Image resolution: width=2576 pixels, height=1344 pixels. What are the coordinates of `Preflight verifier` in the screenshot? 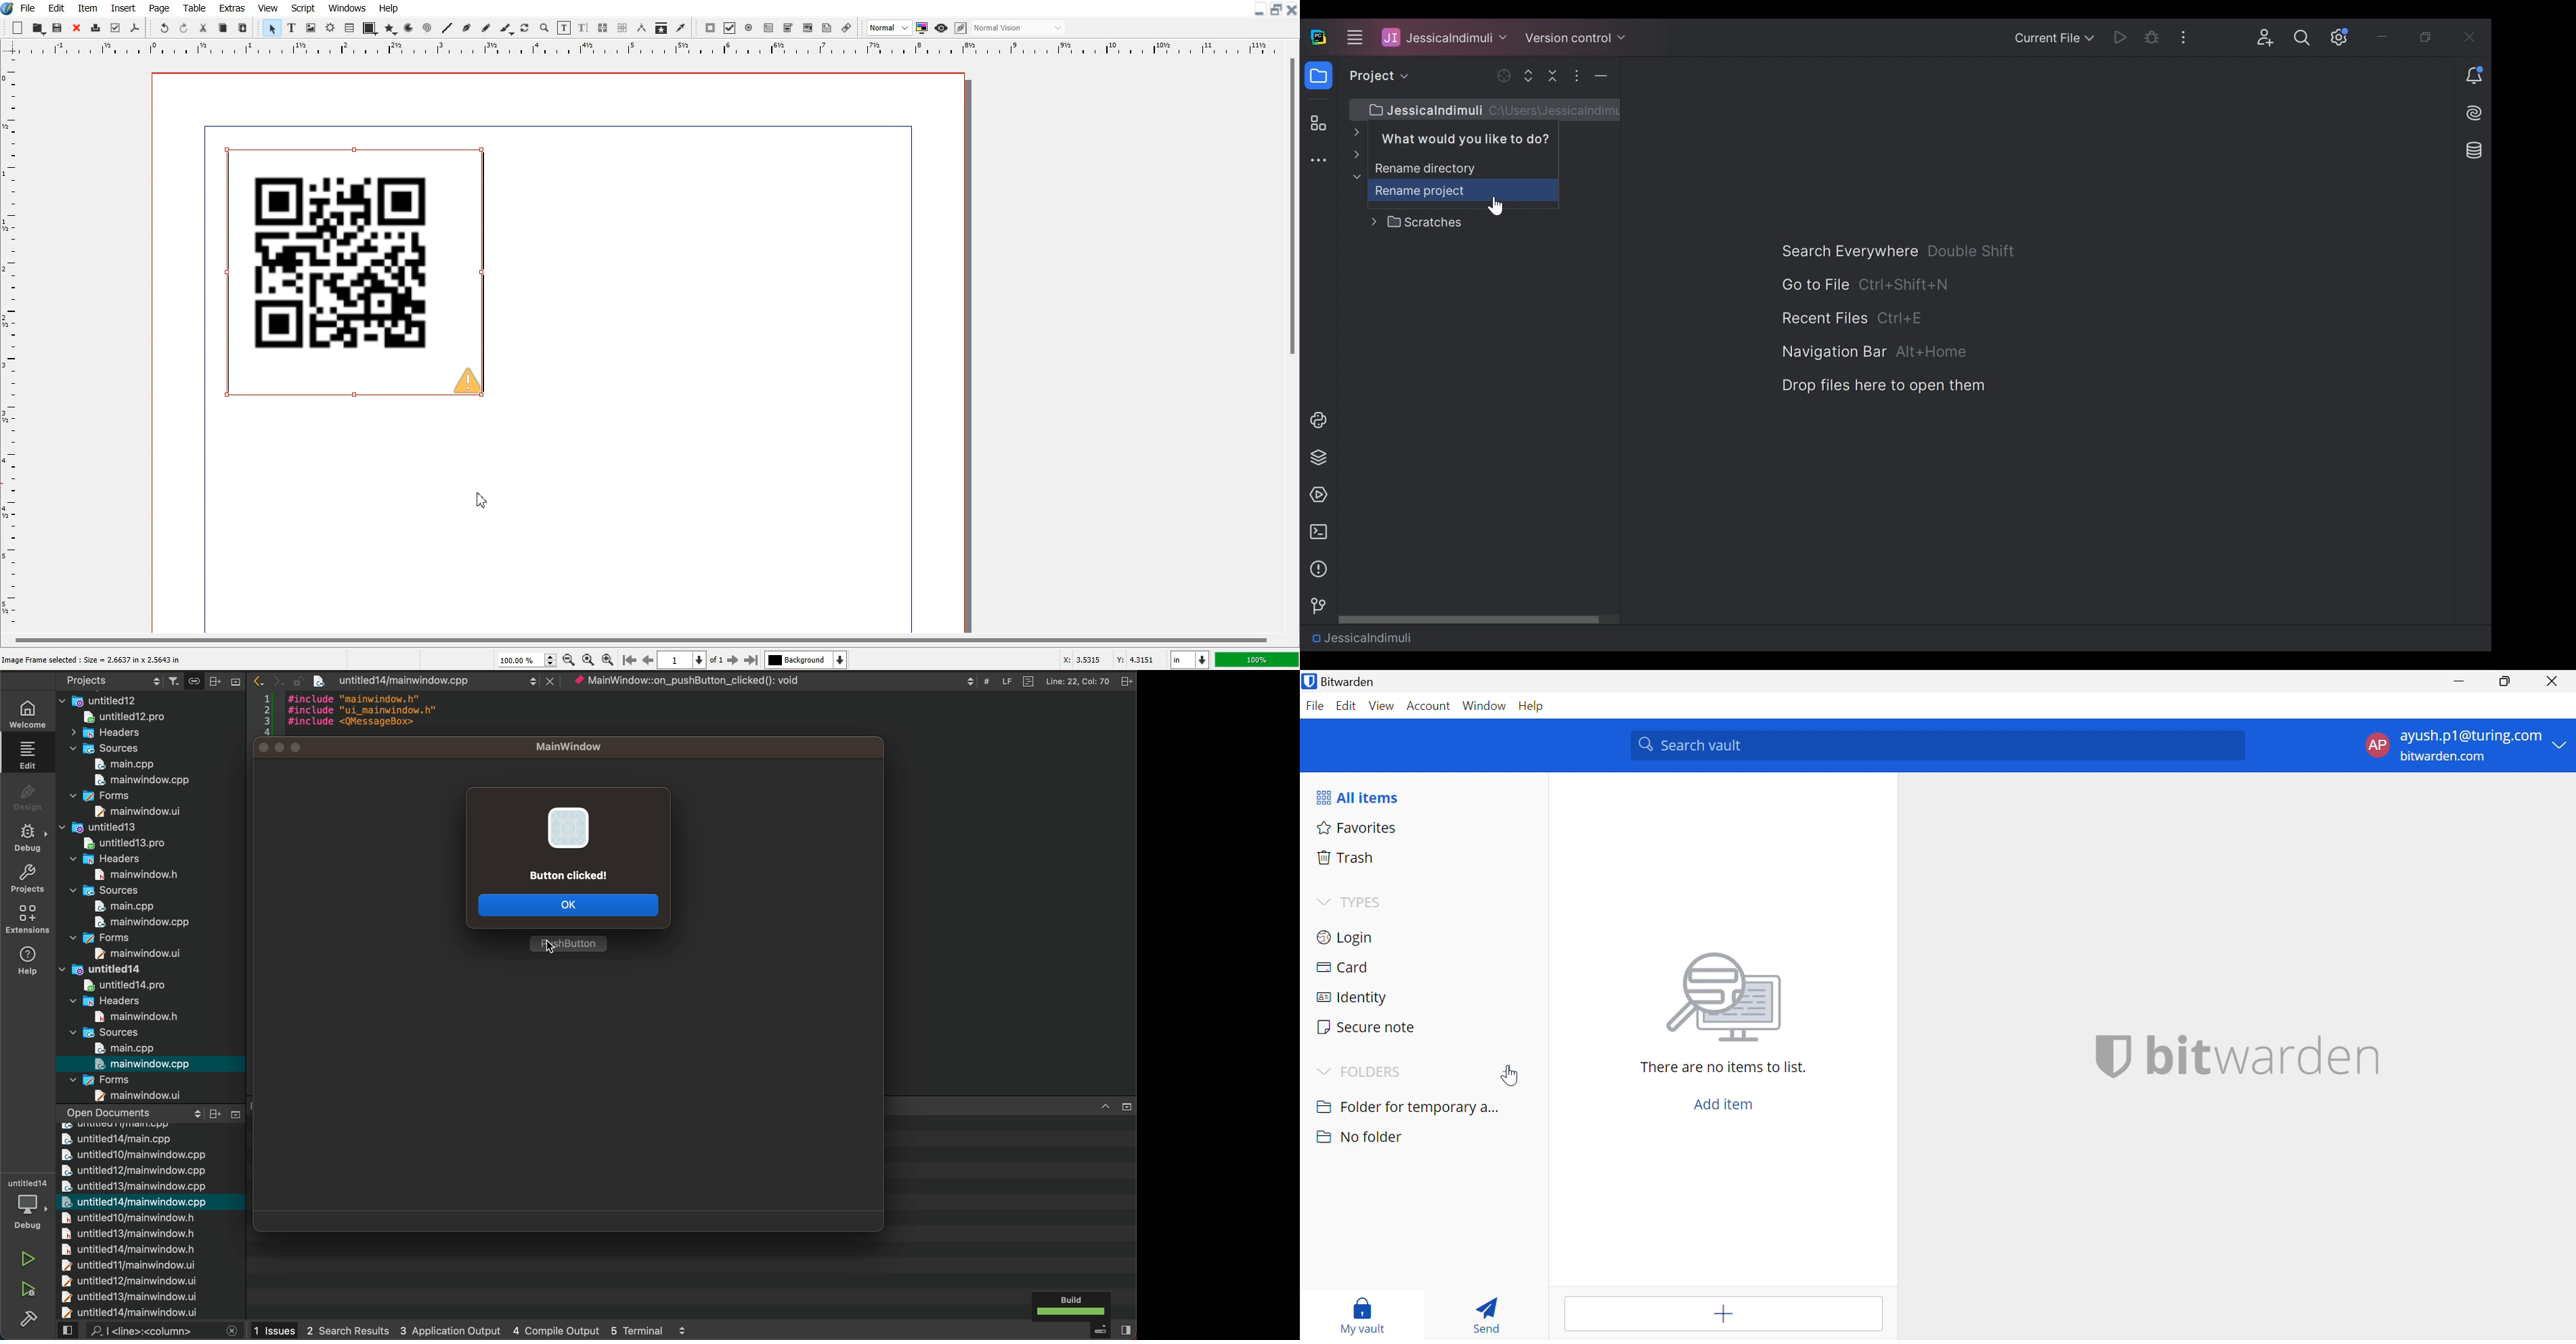 It's located at (116, 28).